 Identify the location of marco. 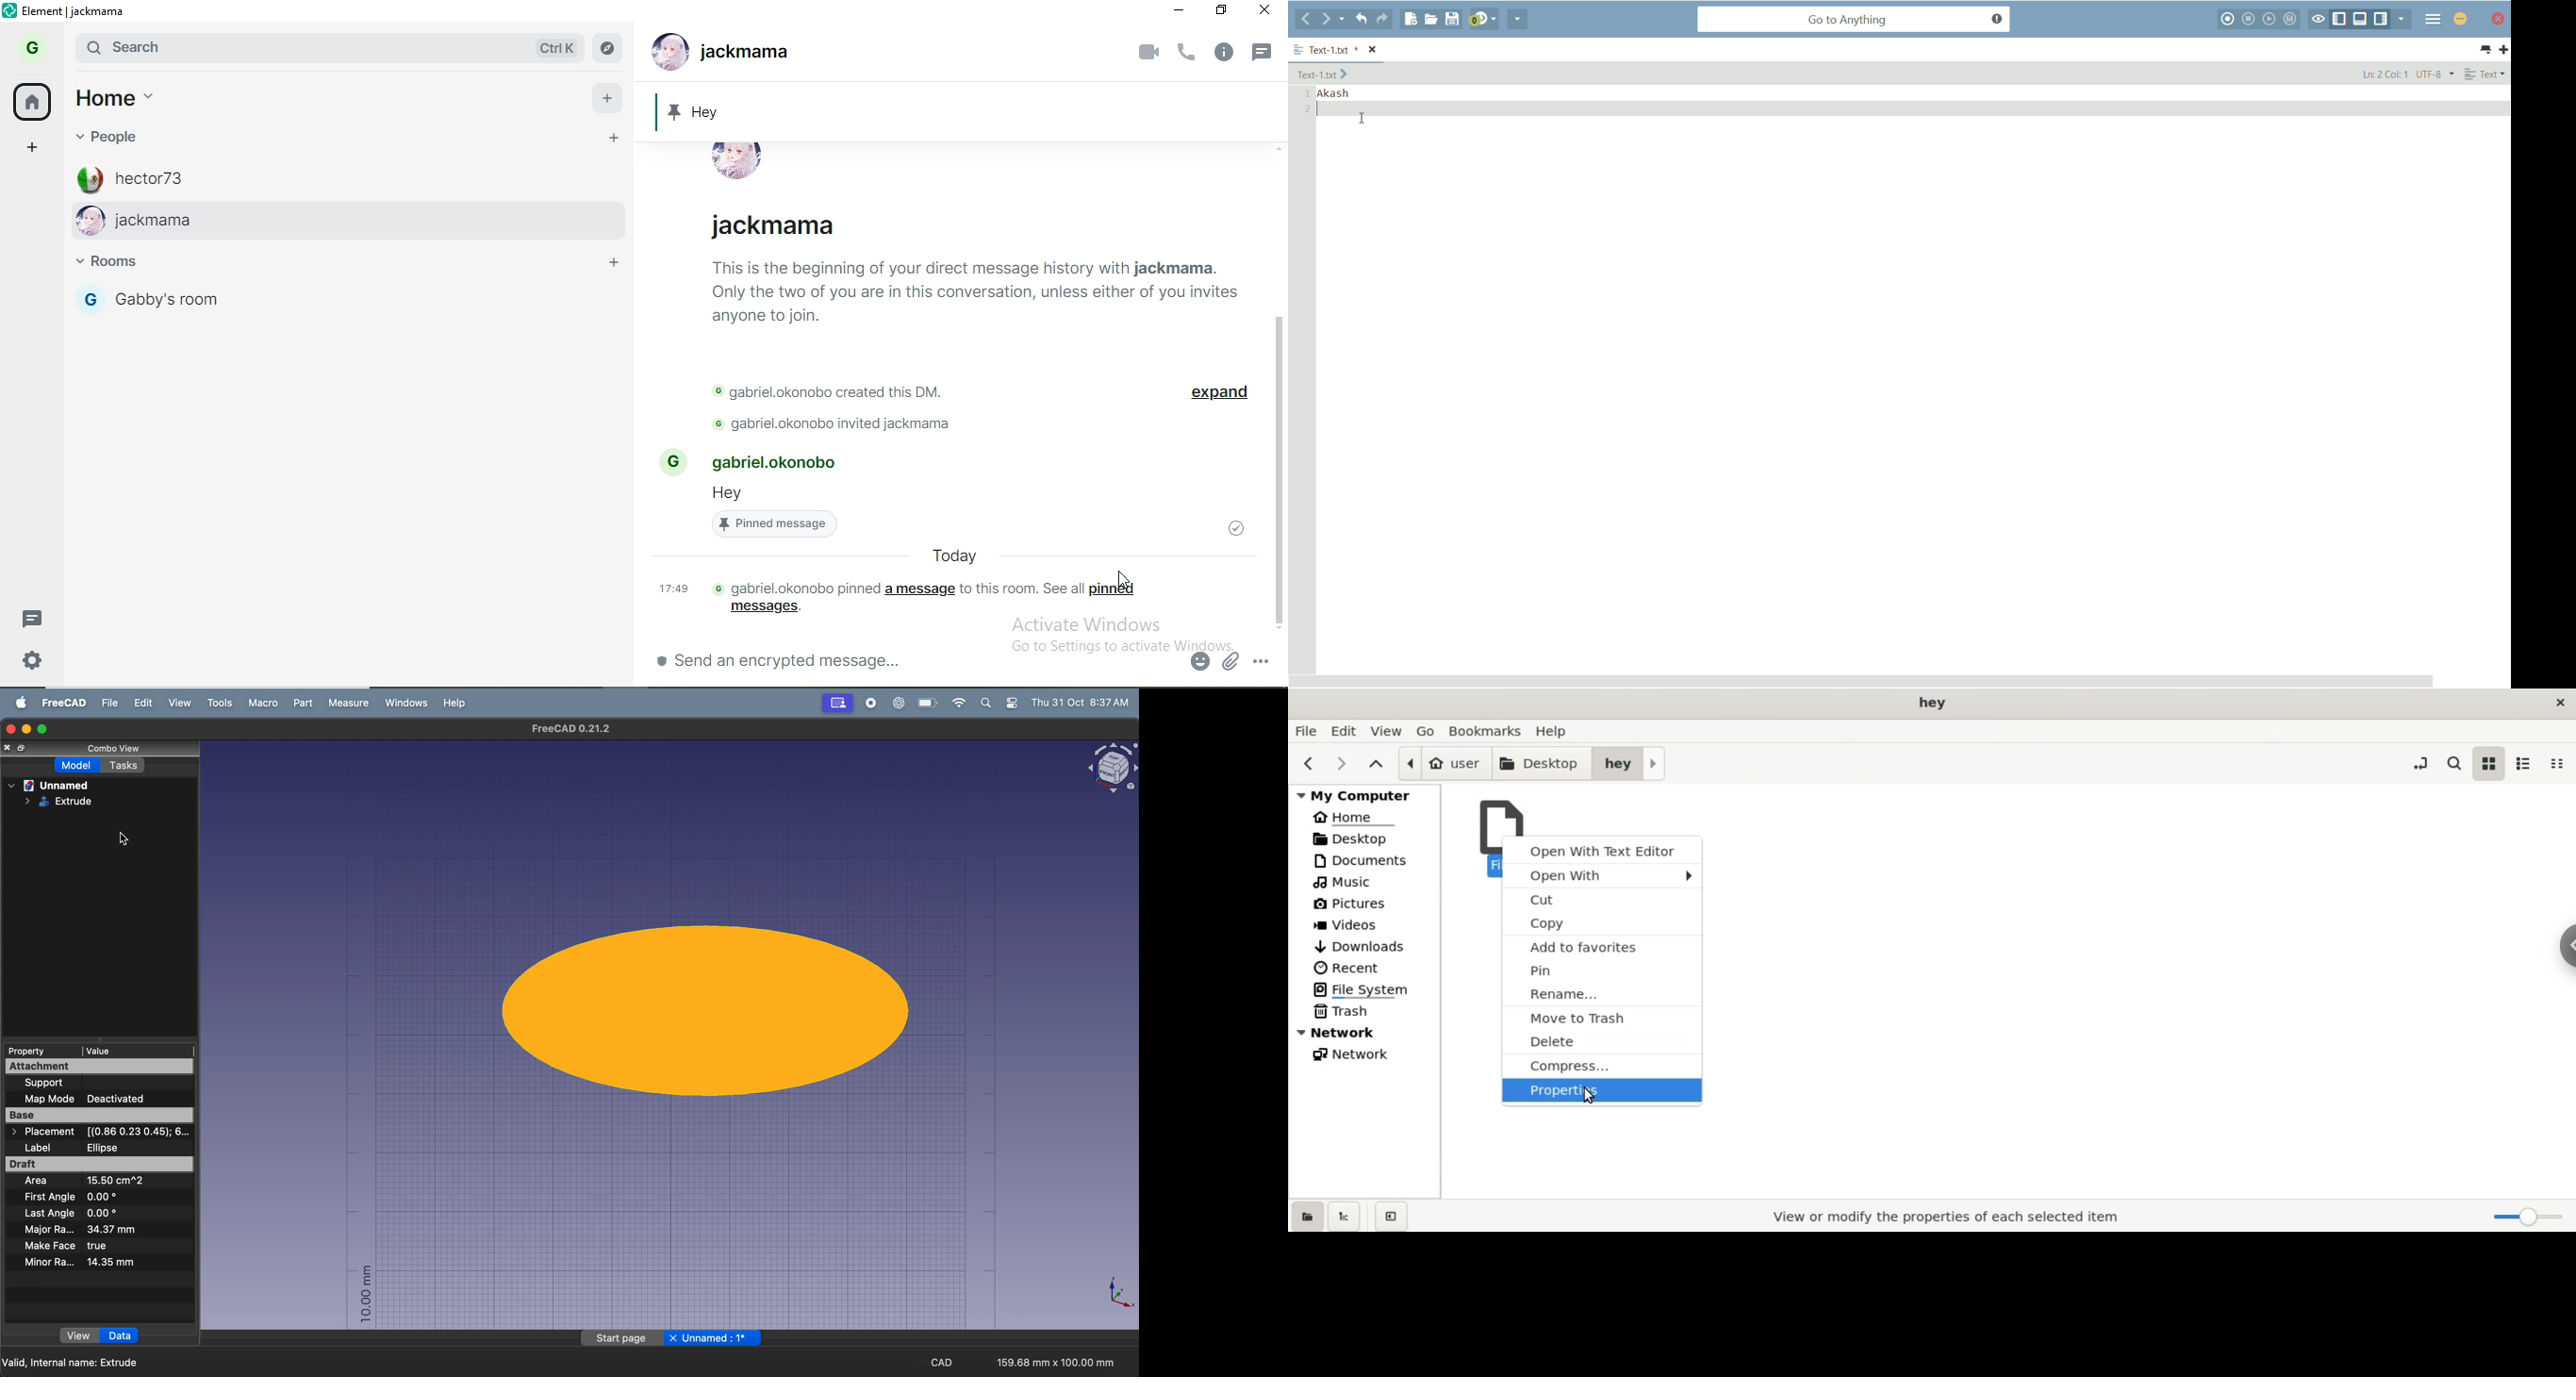
(262, 703).